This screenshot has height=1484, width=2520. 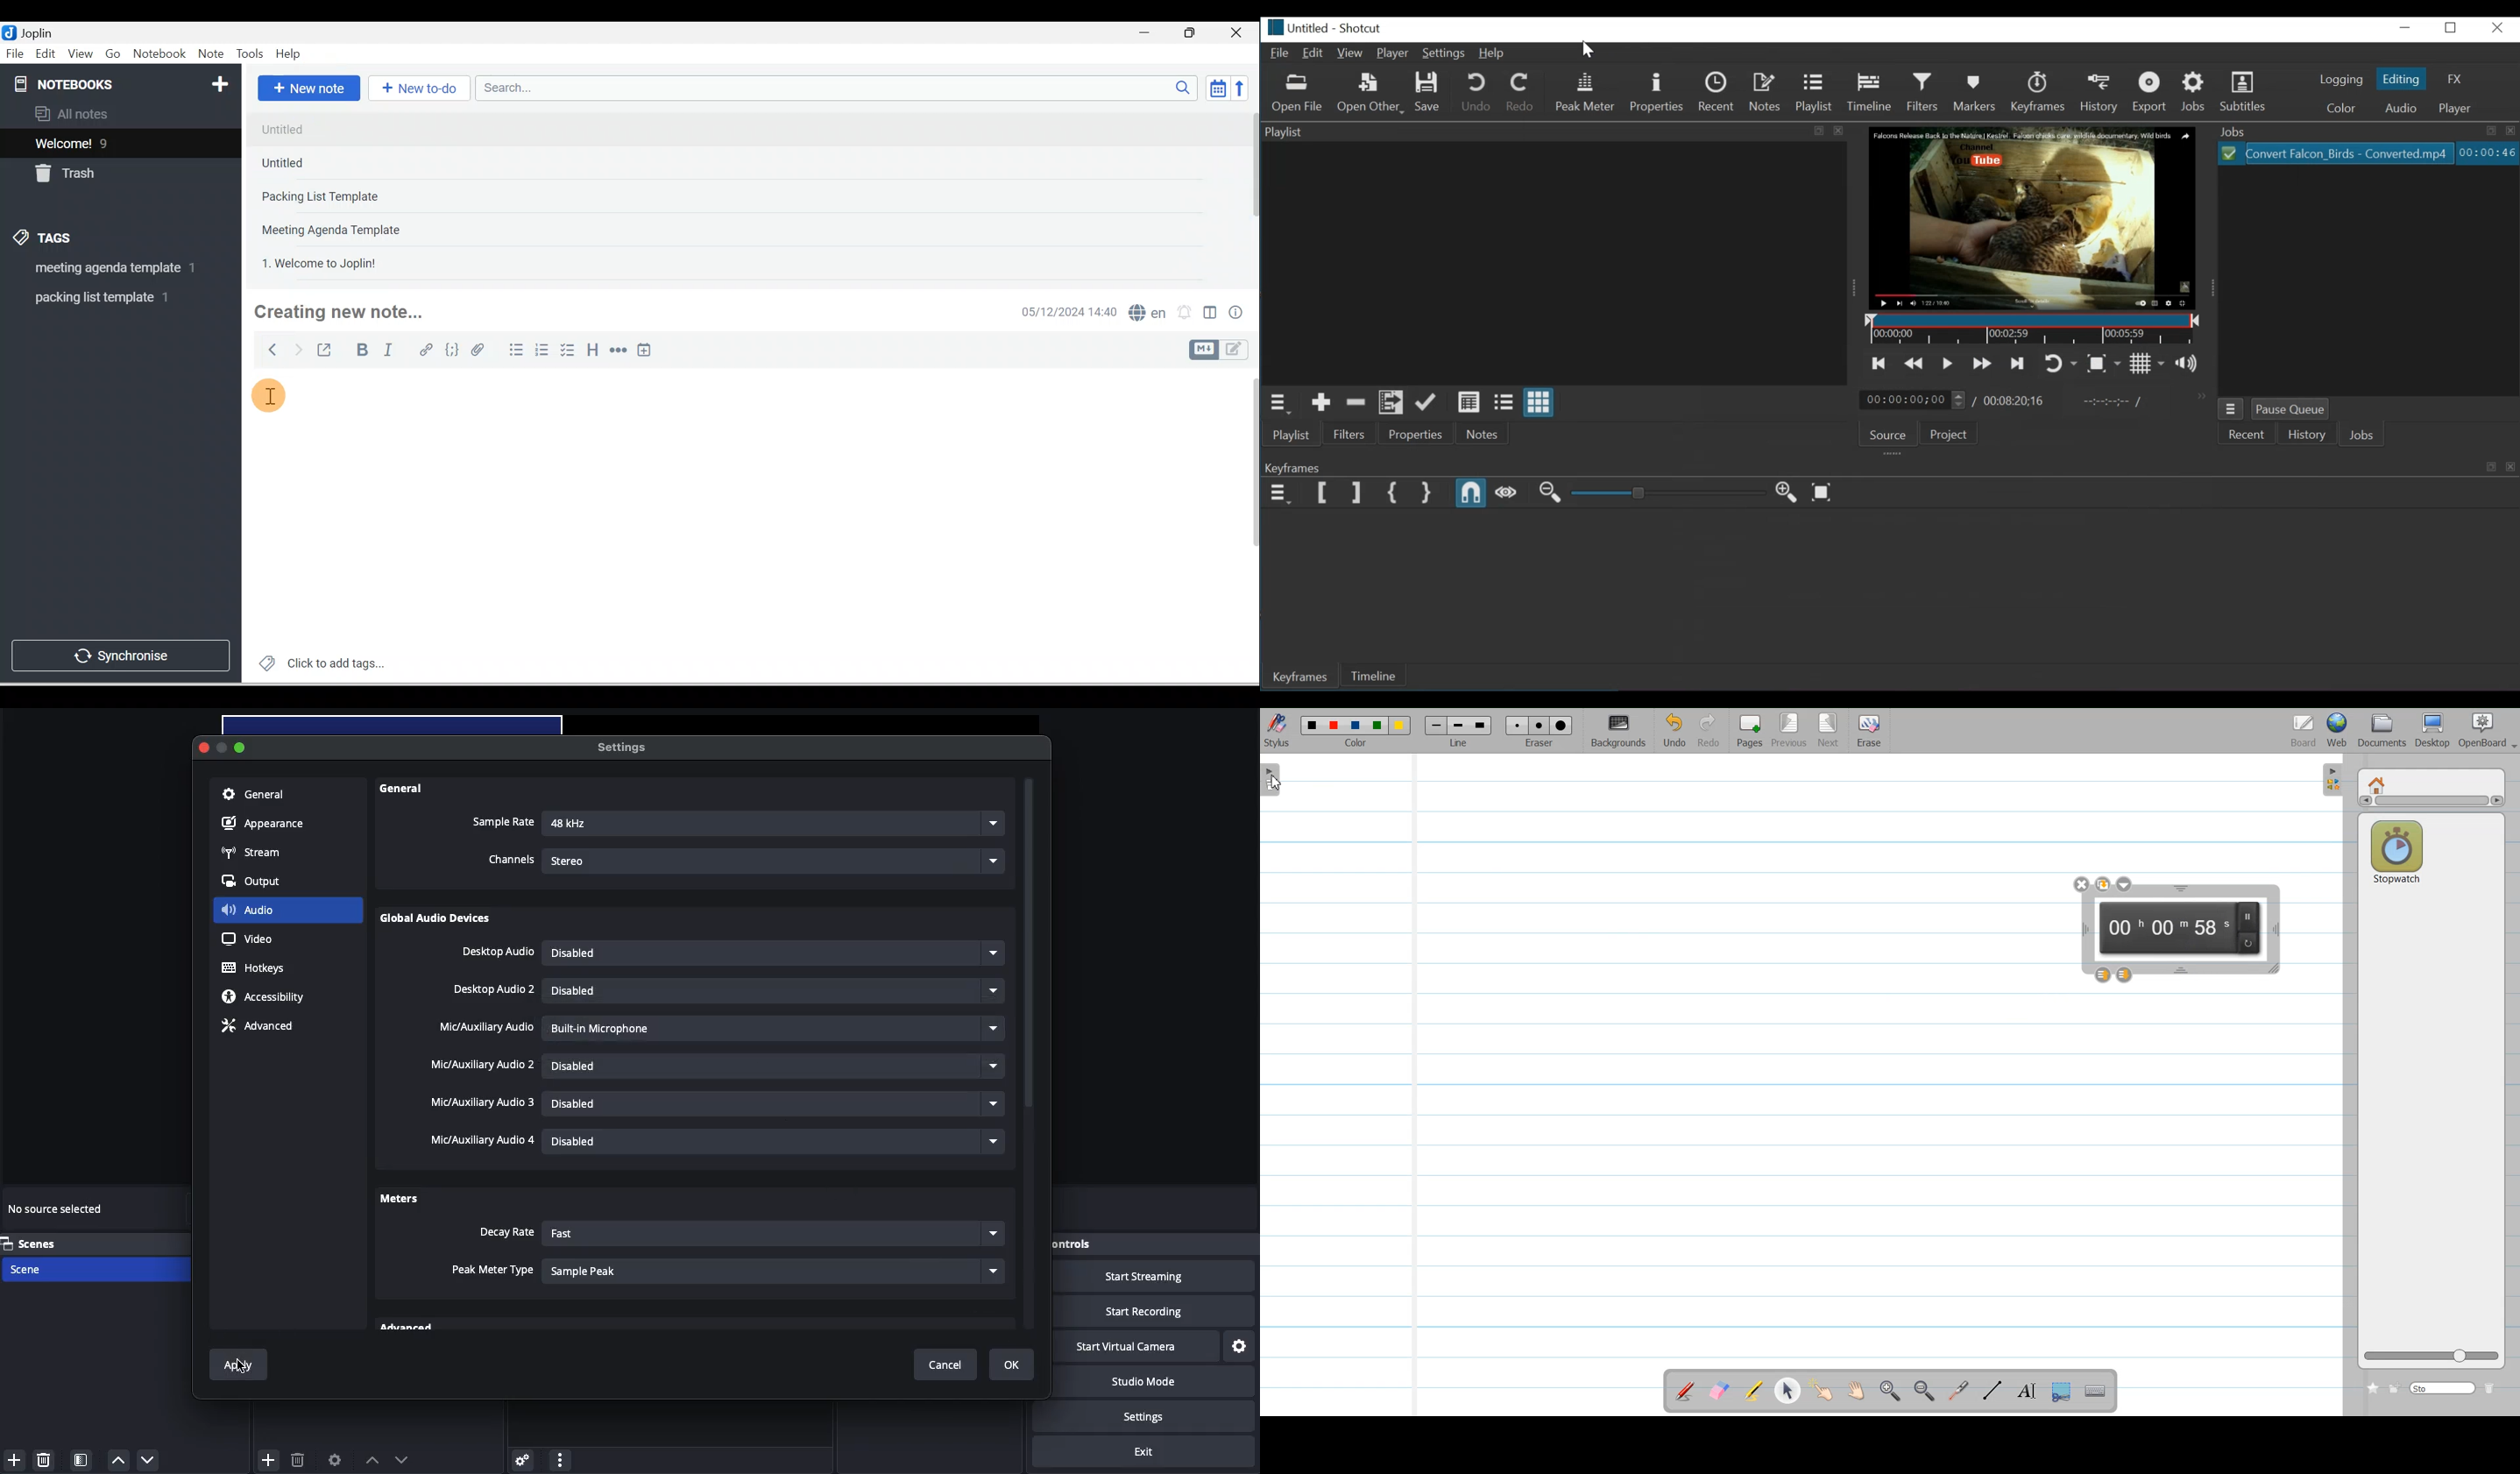 What do you see at coordinates (512, 861) in the screenshot?
I see `Channels` at bounding box center [512, 861].